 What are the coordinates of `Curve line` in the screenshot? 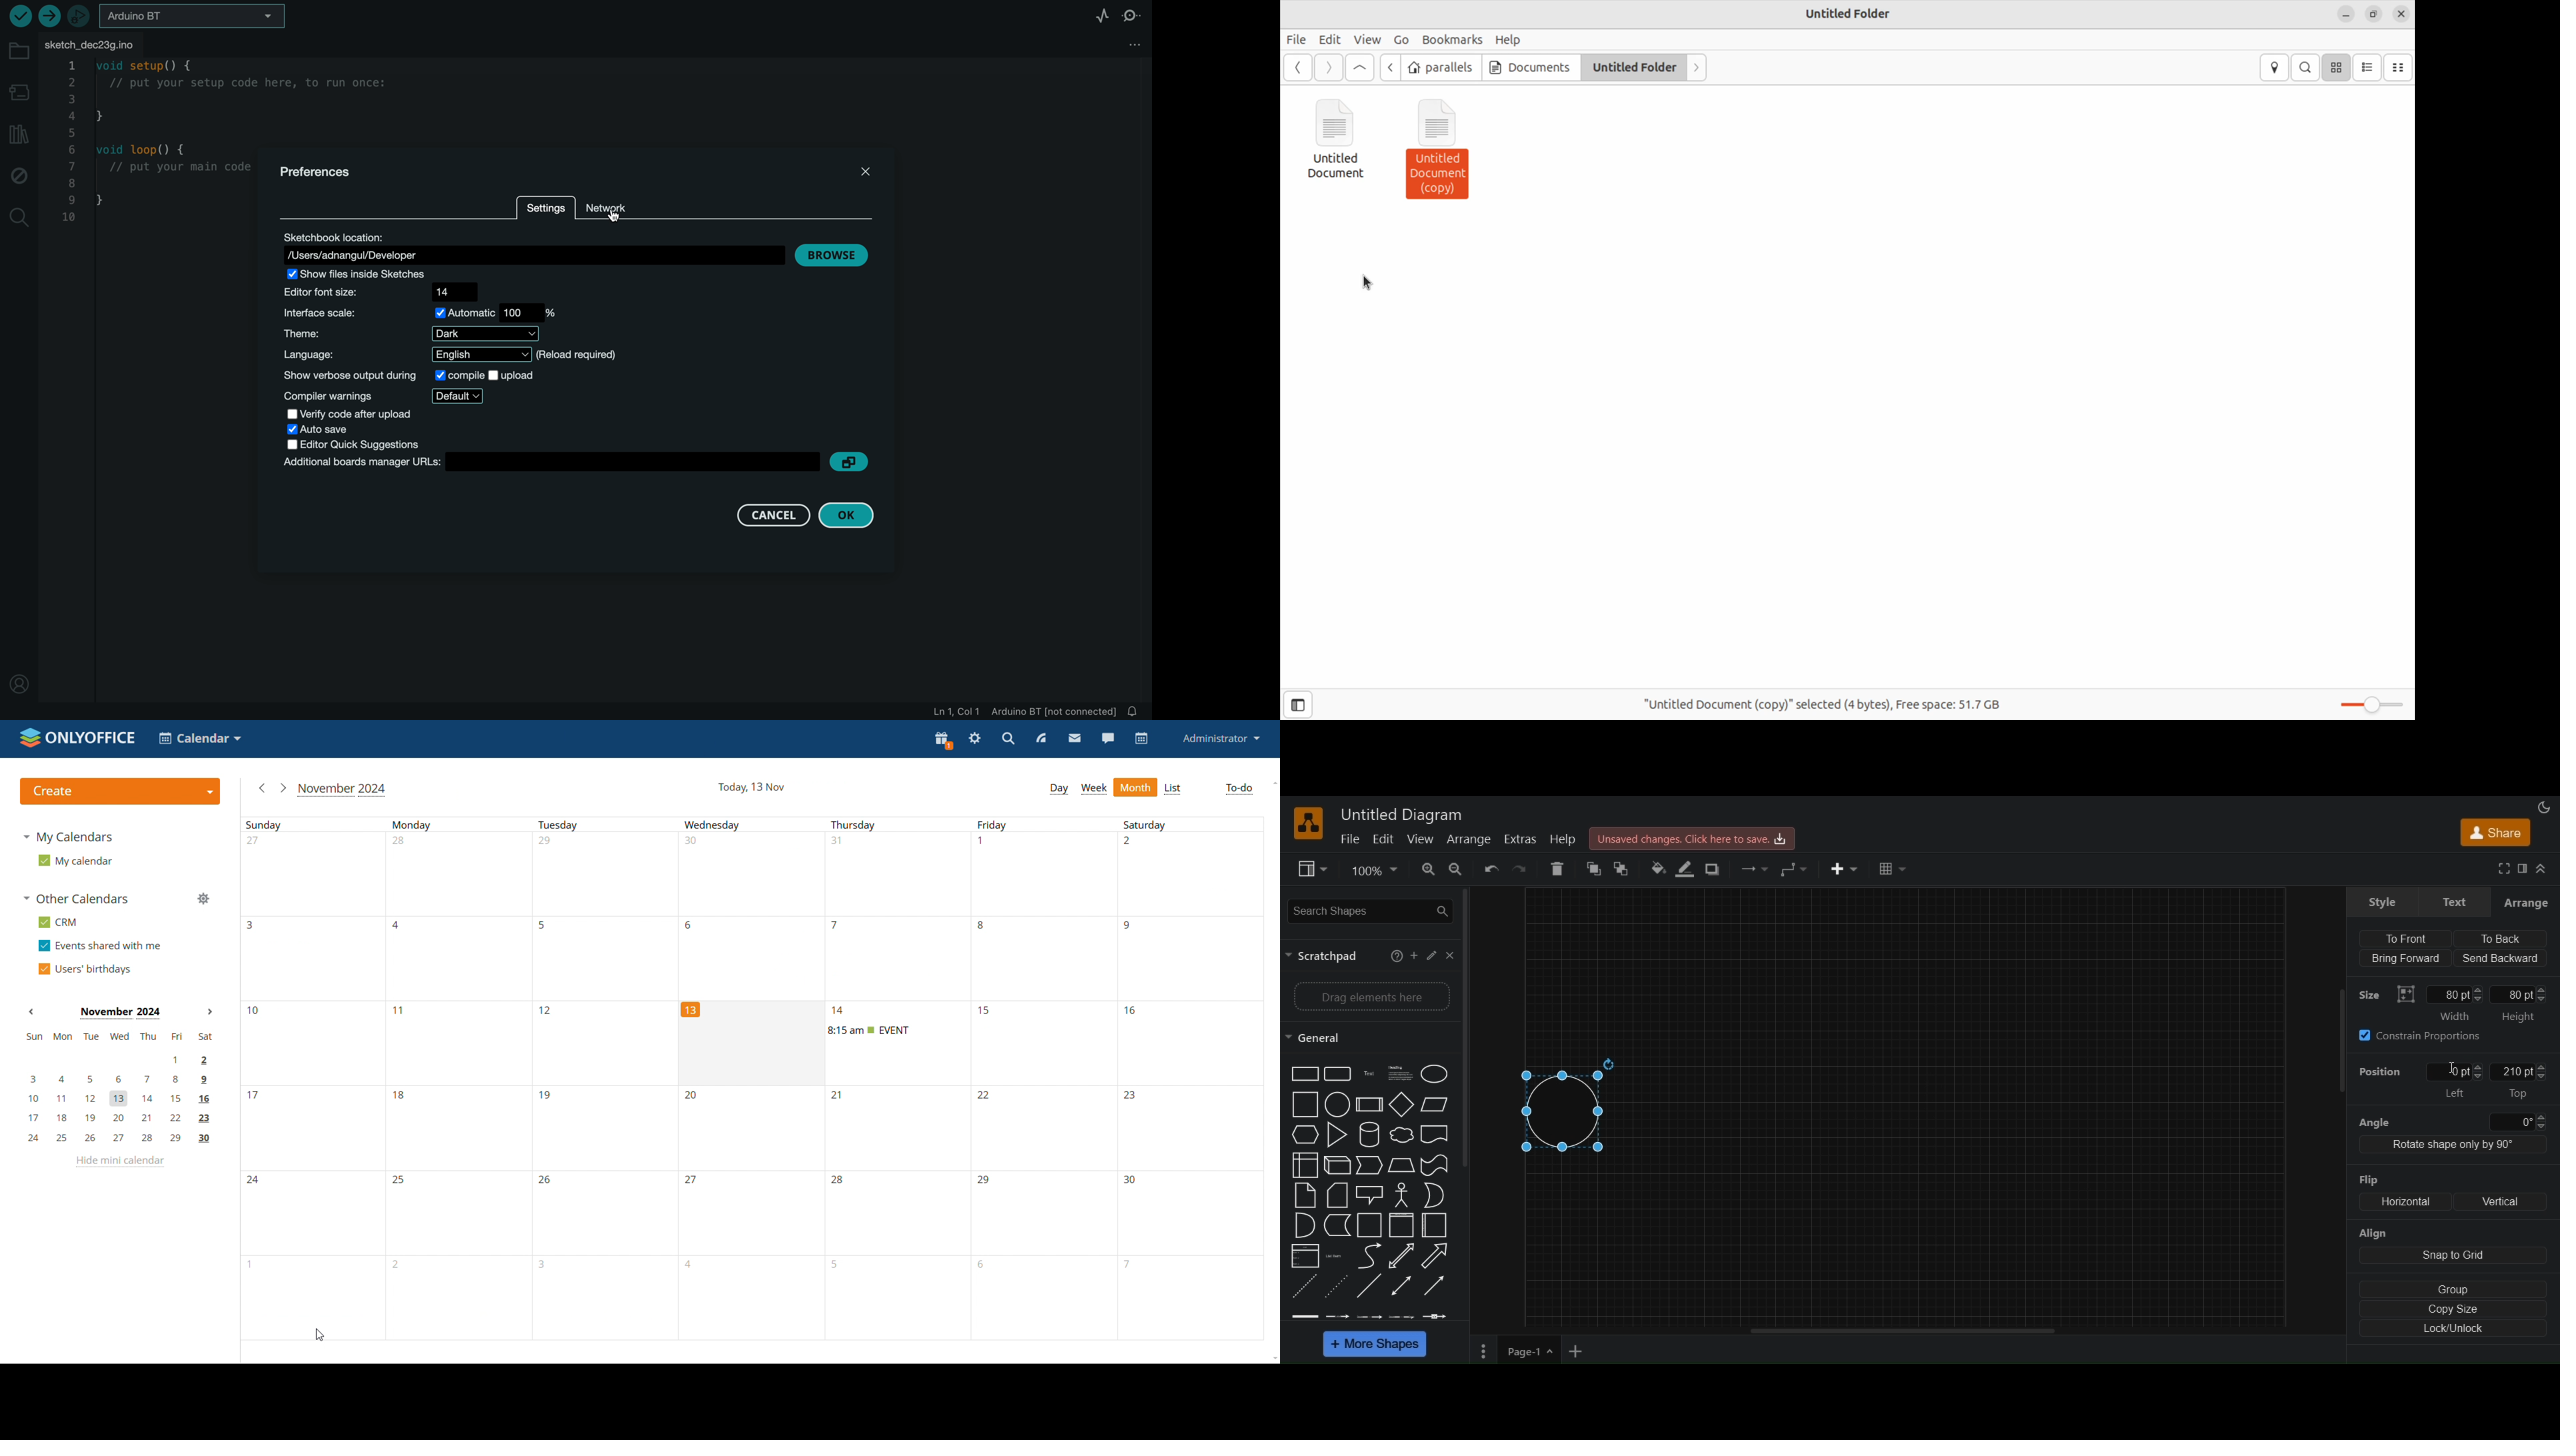 It's located at (1369, 1256).